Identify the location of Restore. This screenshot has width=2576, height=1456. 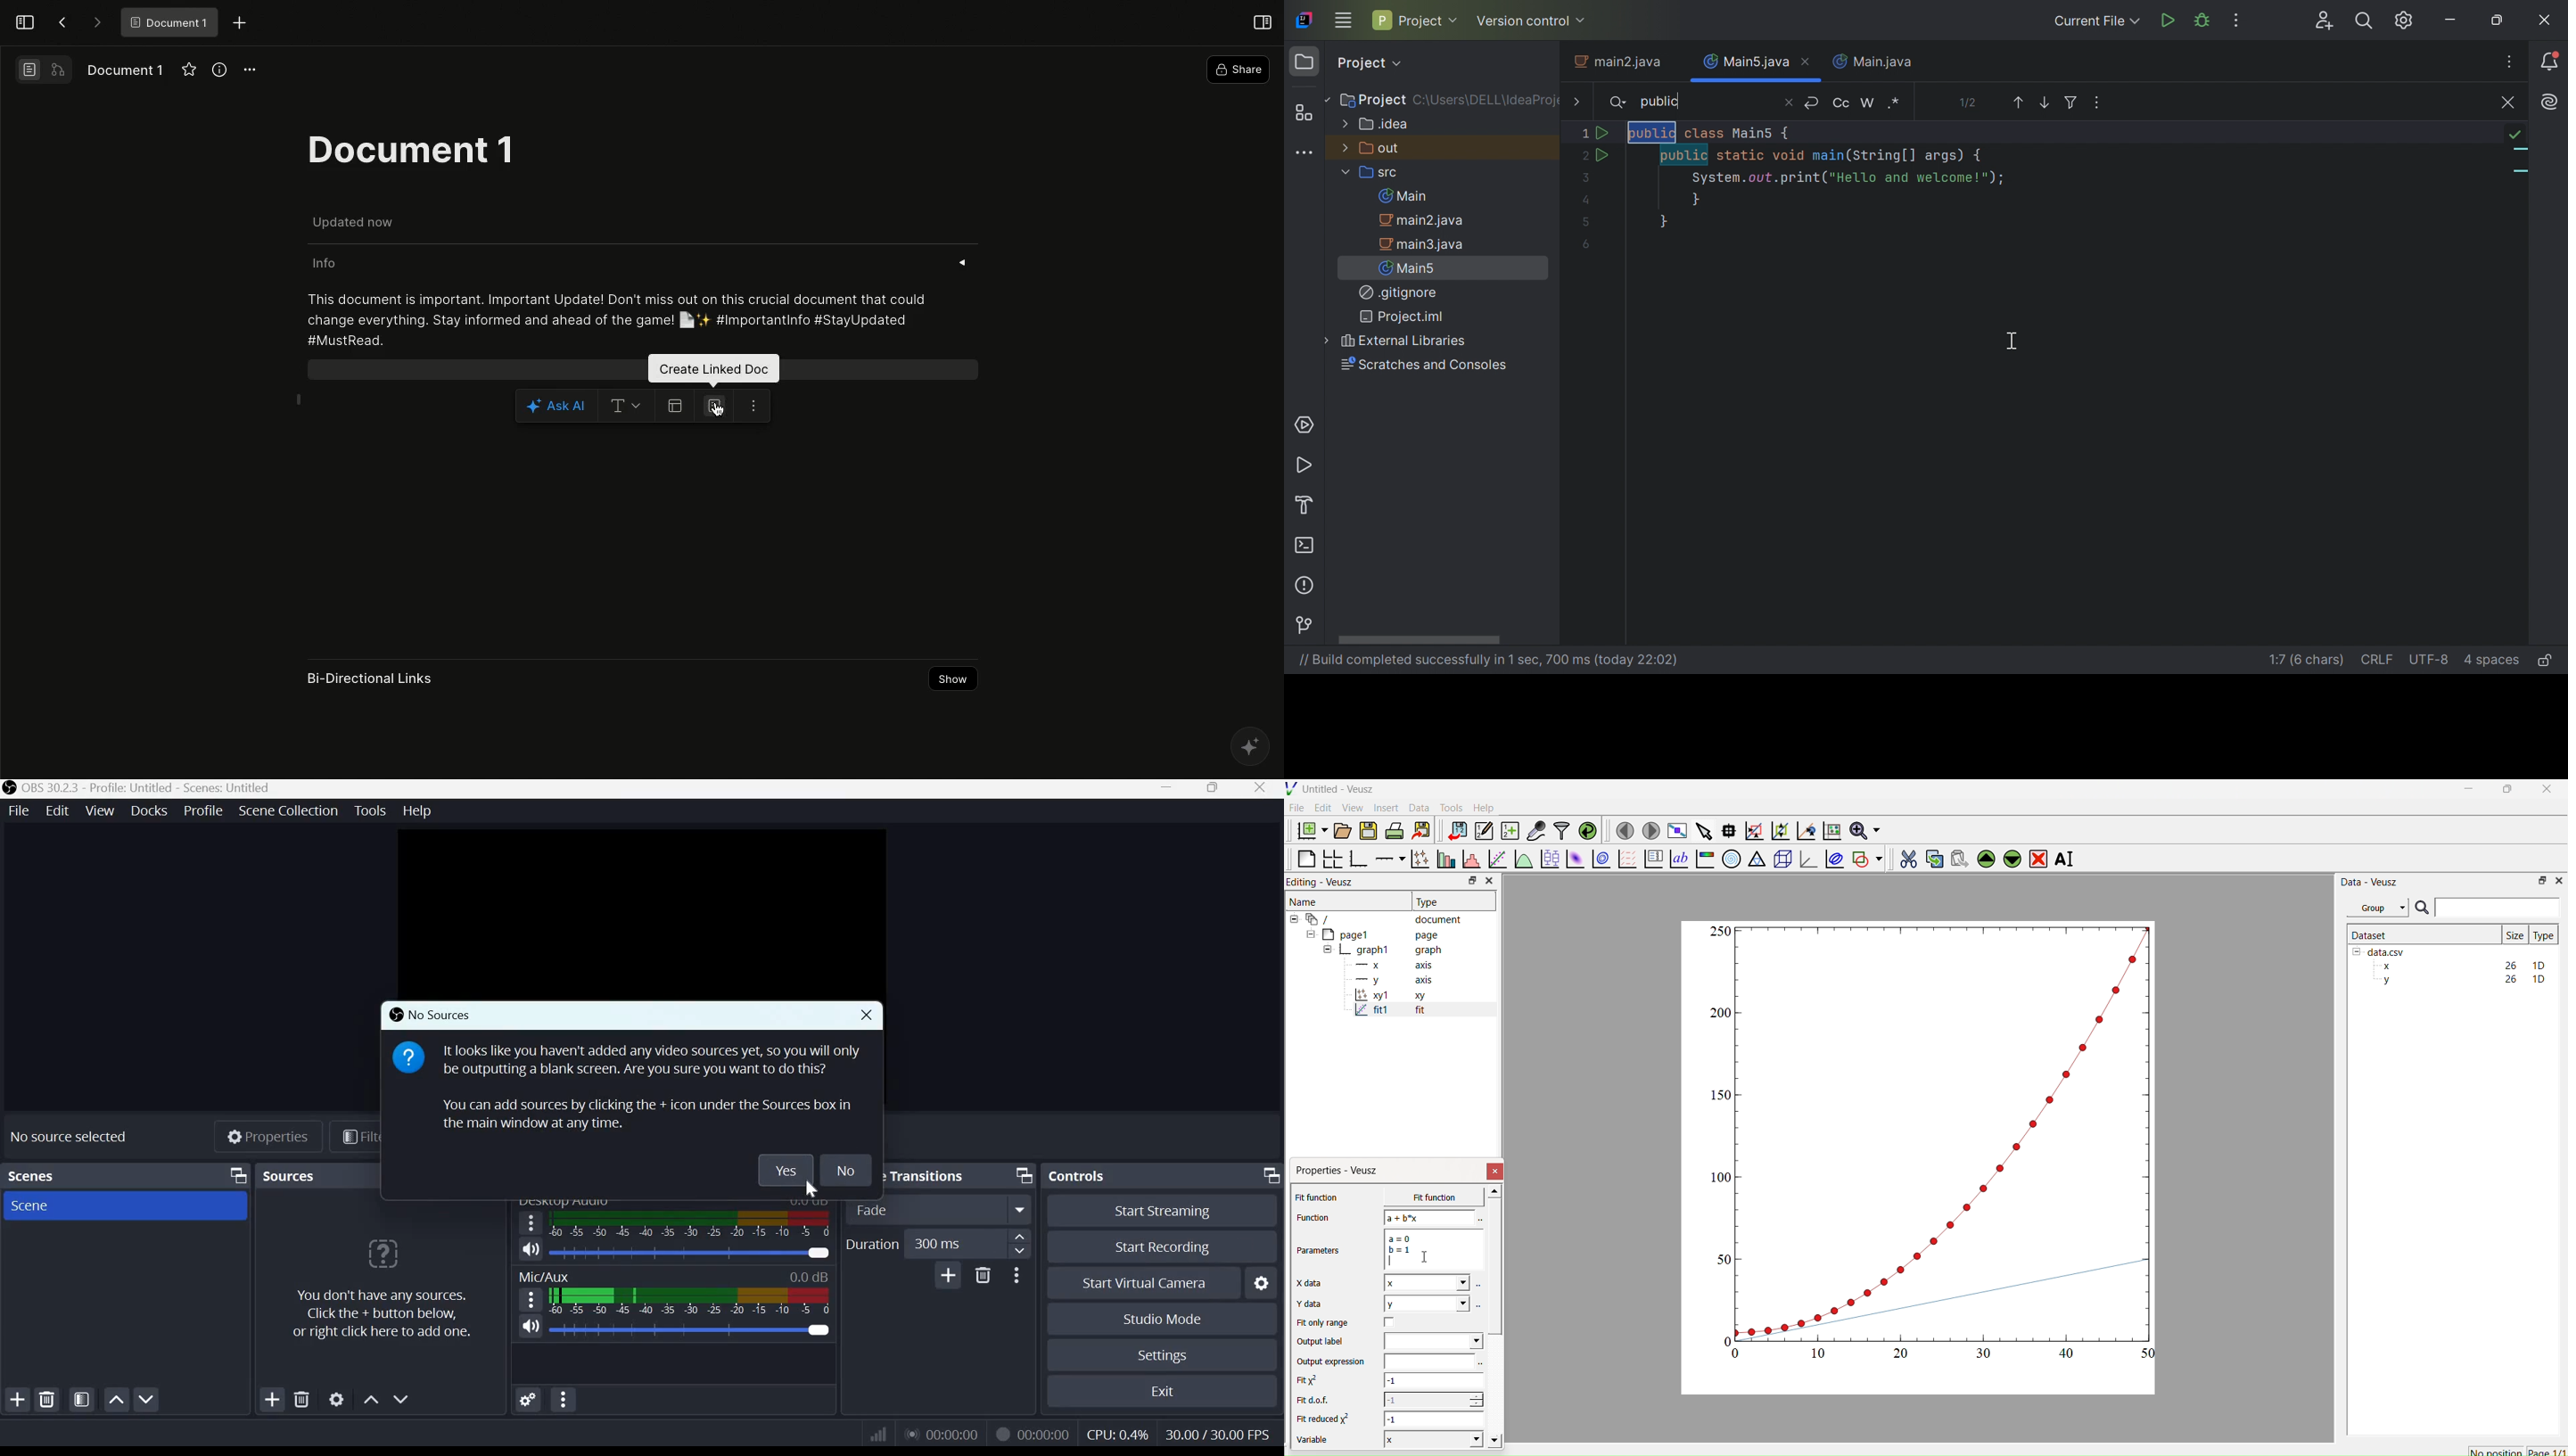
(1212, 789).